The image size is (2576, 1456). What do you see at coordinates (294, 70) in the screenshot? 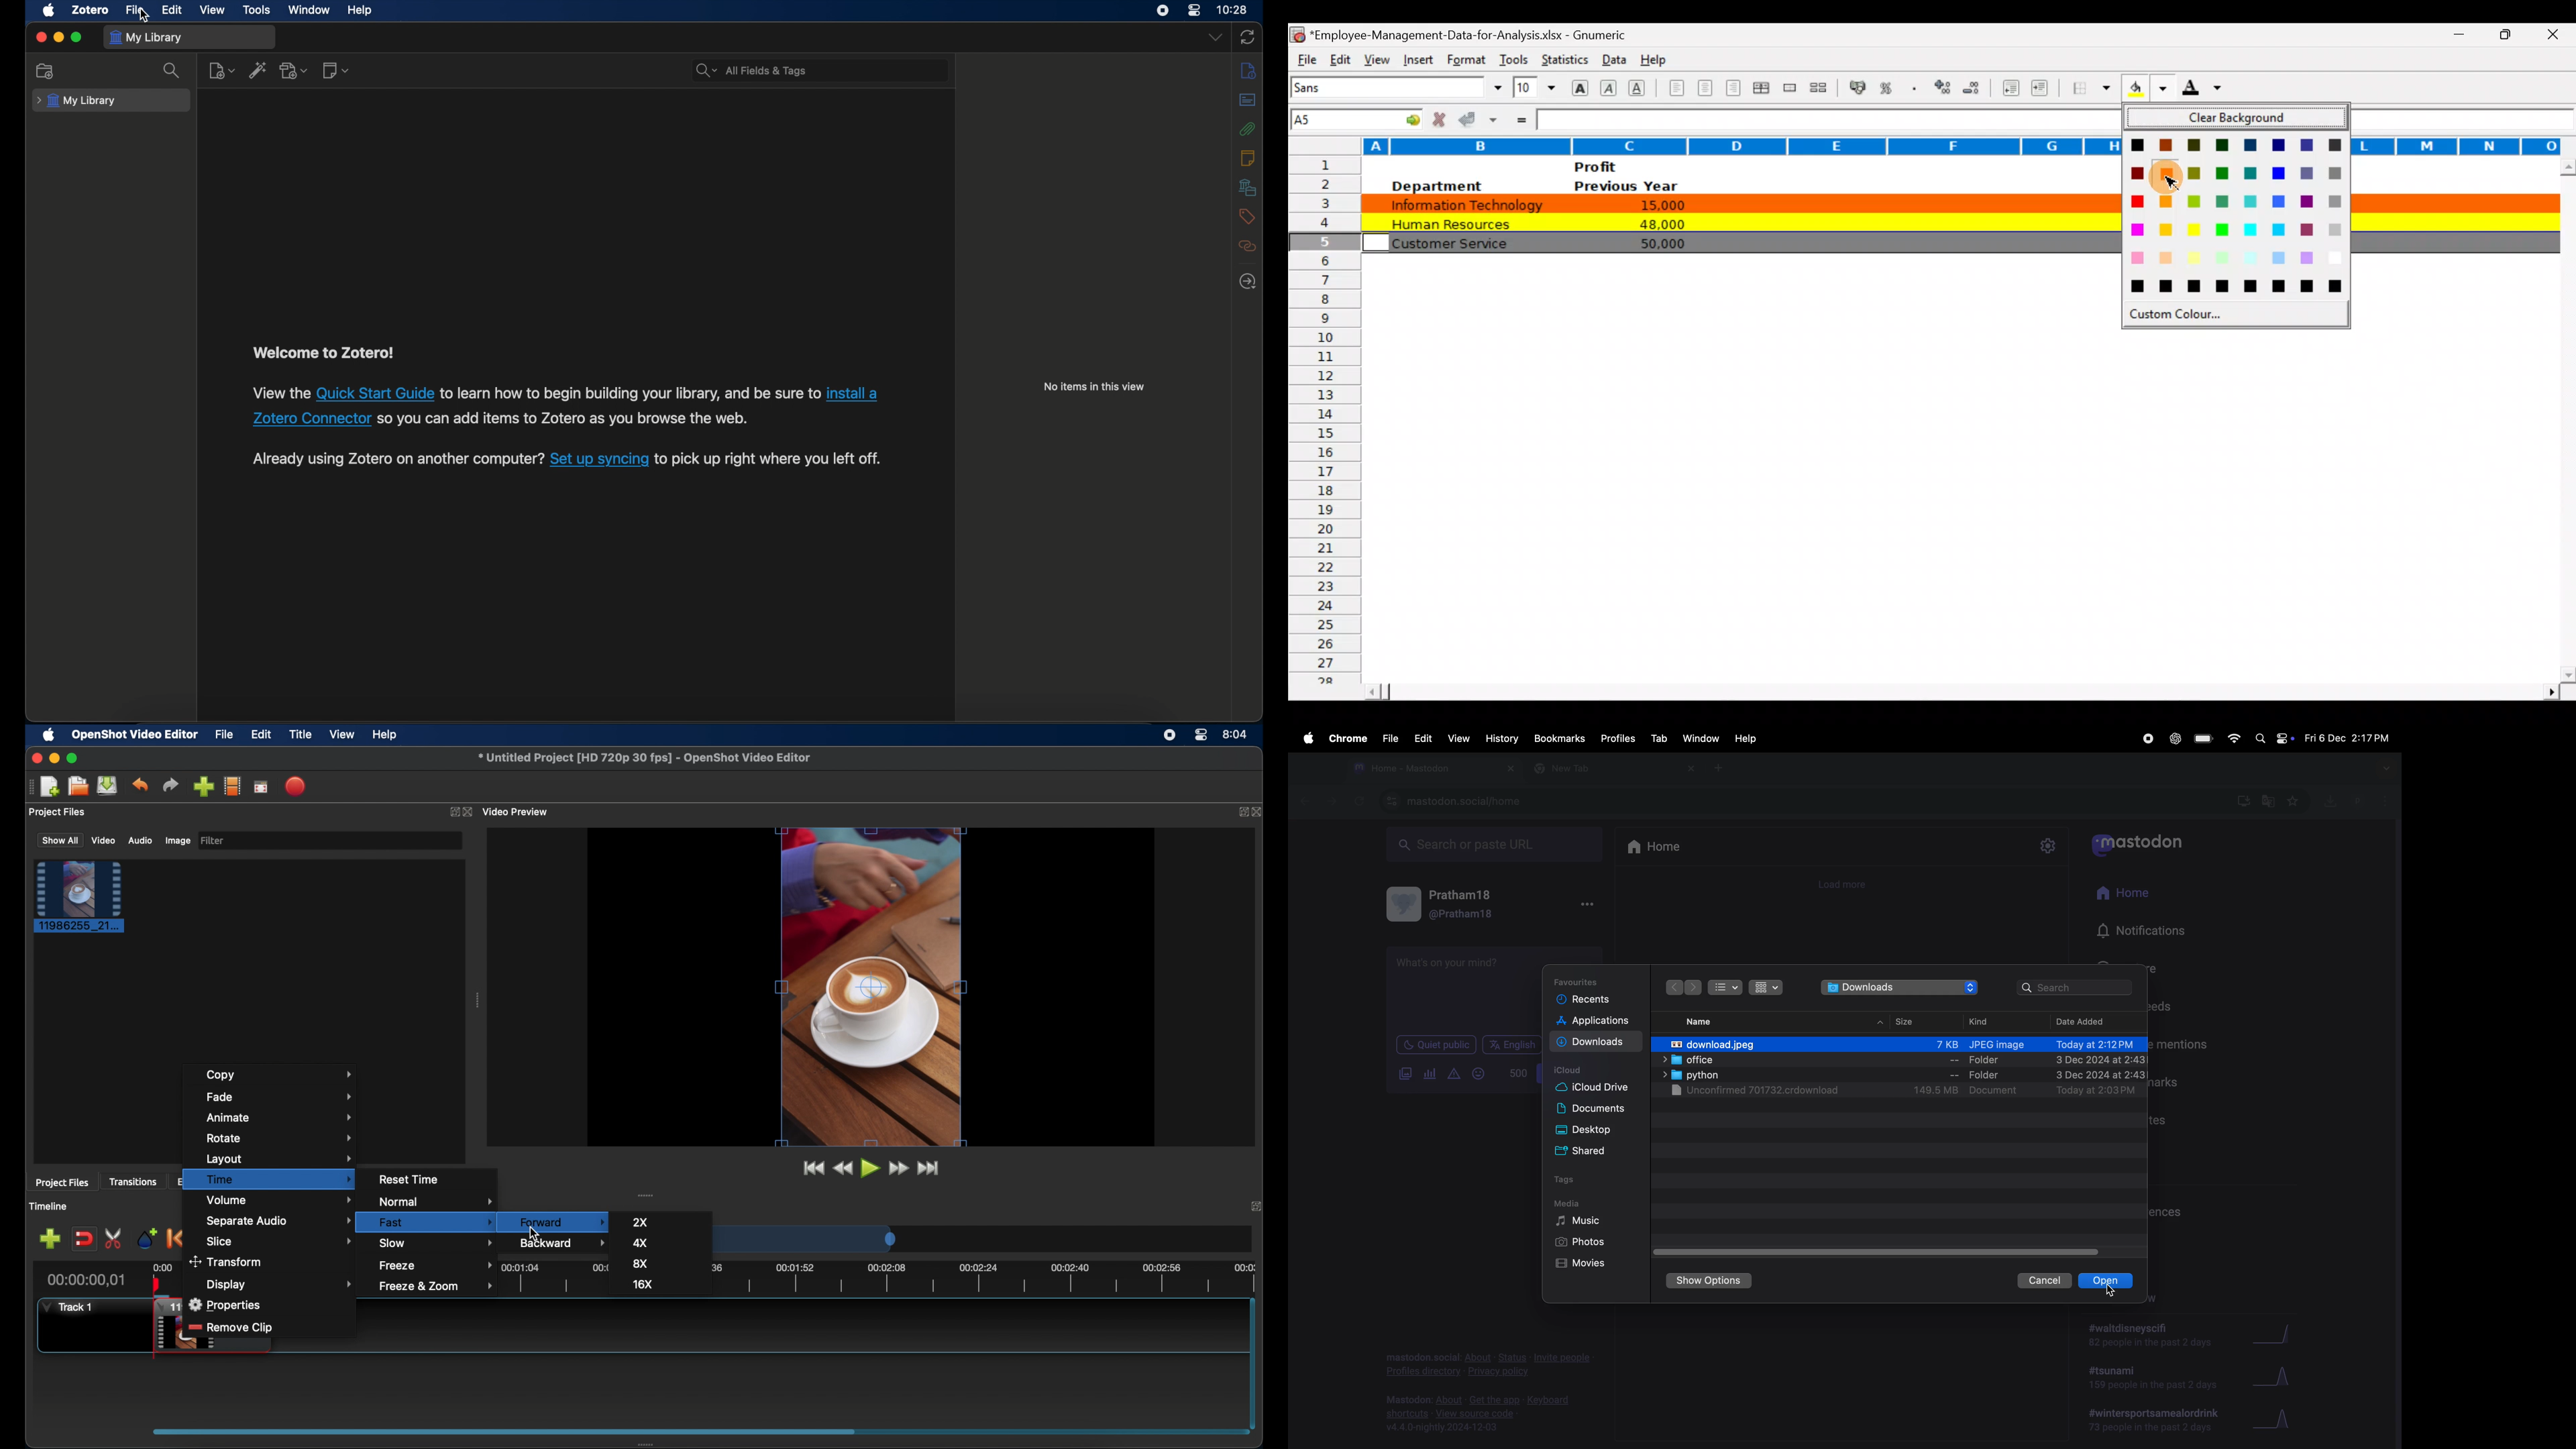
I see `add attachments` at bounding box center [294, 70].